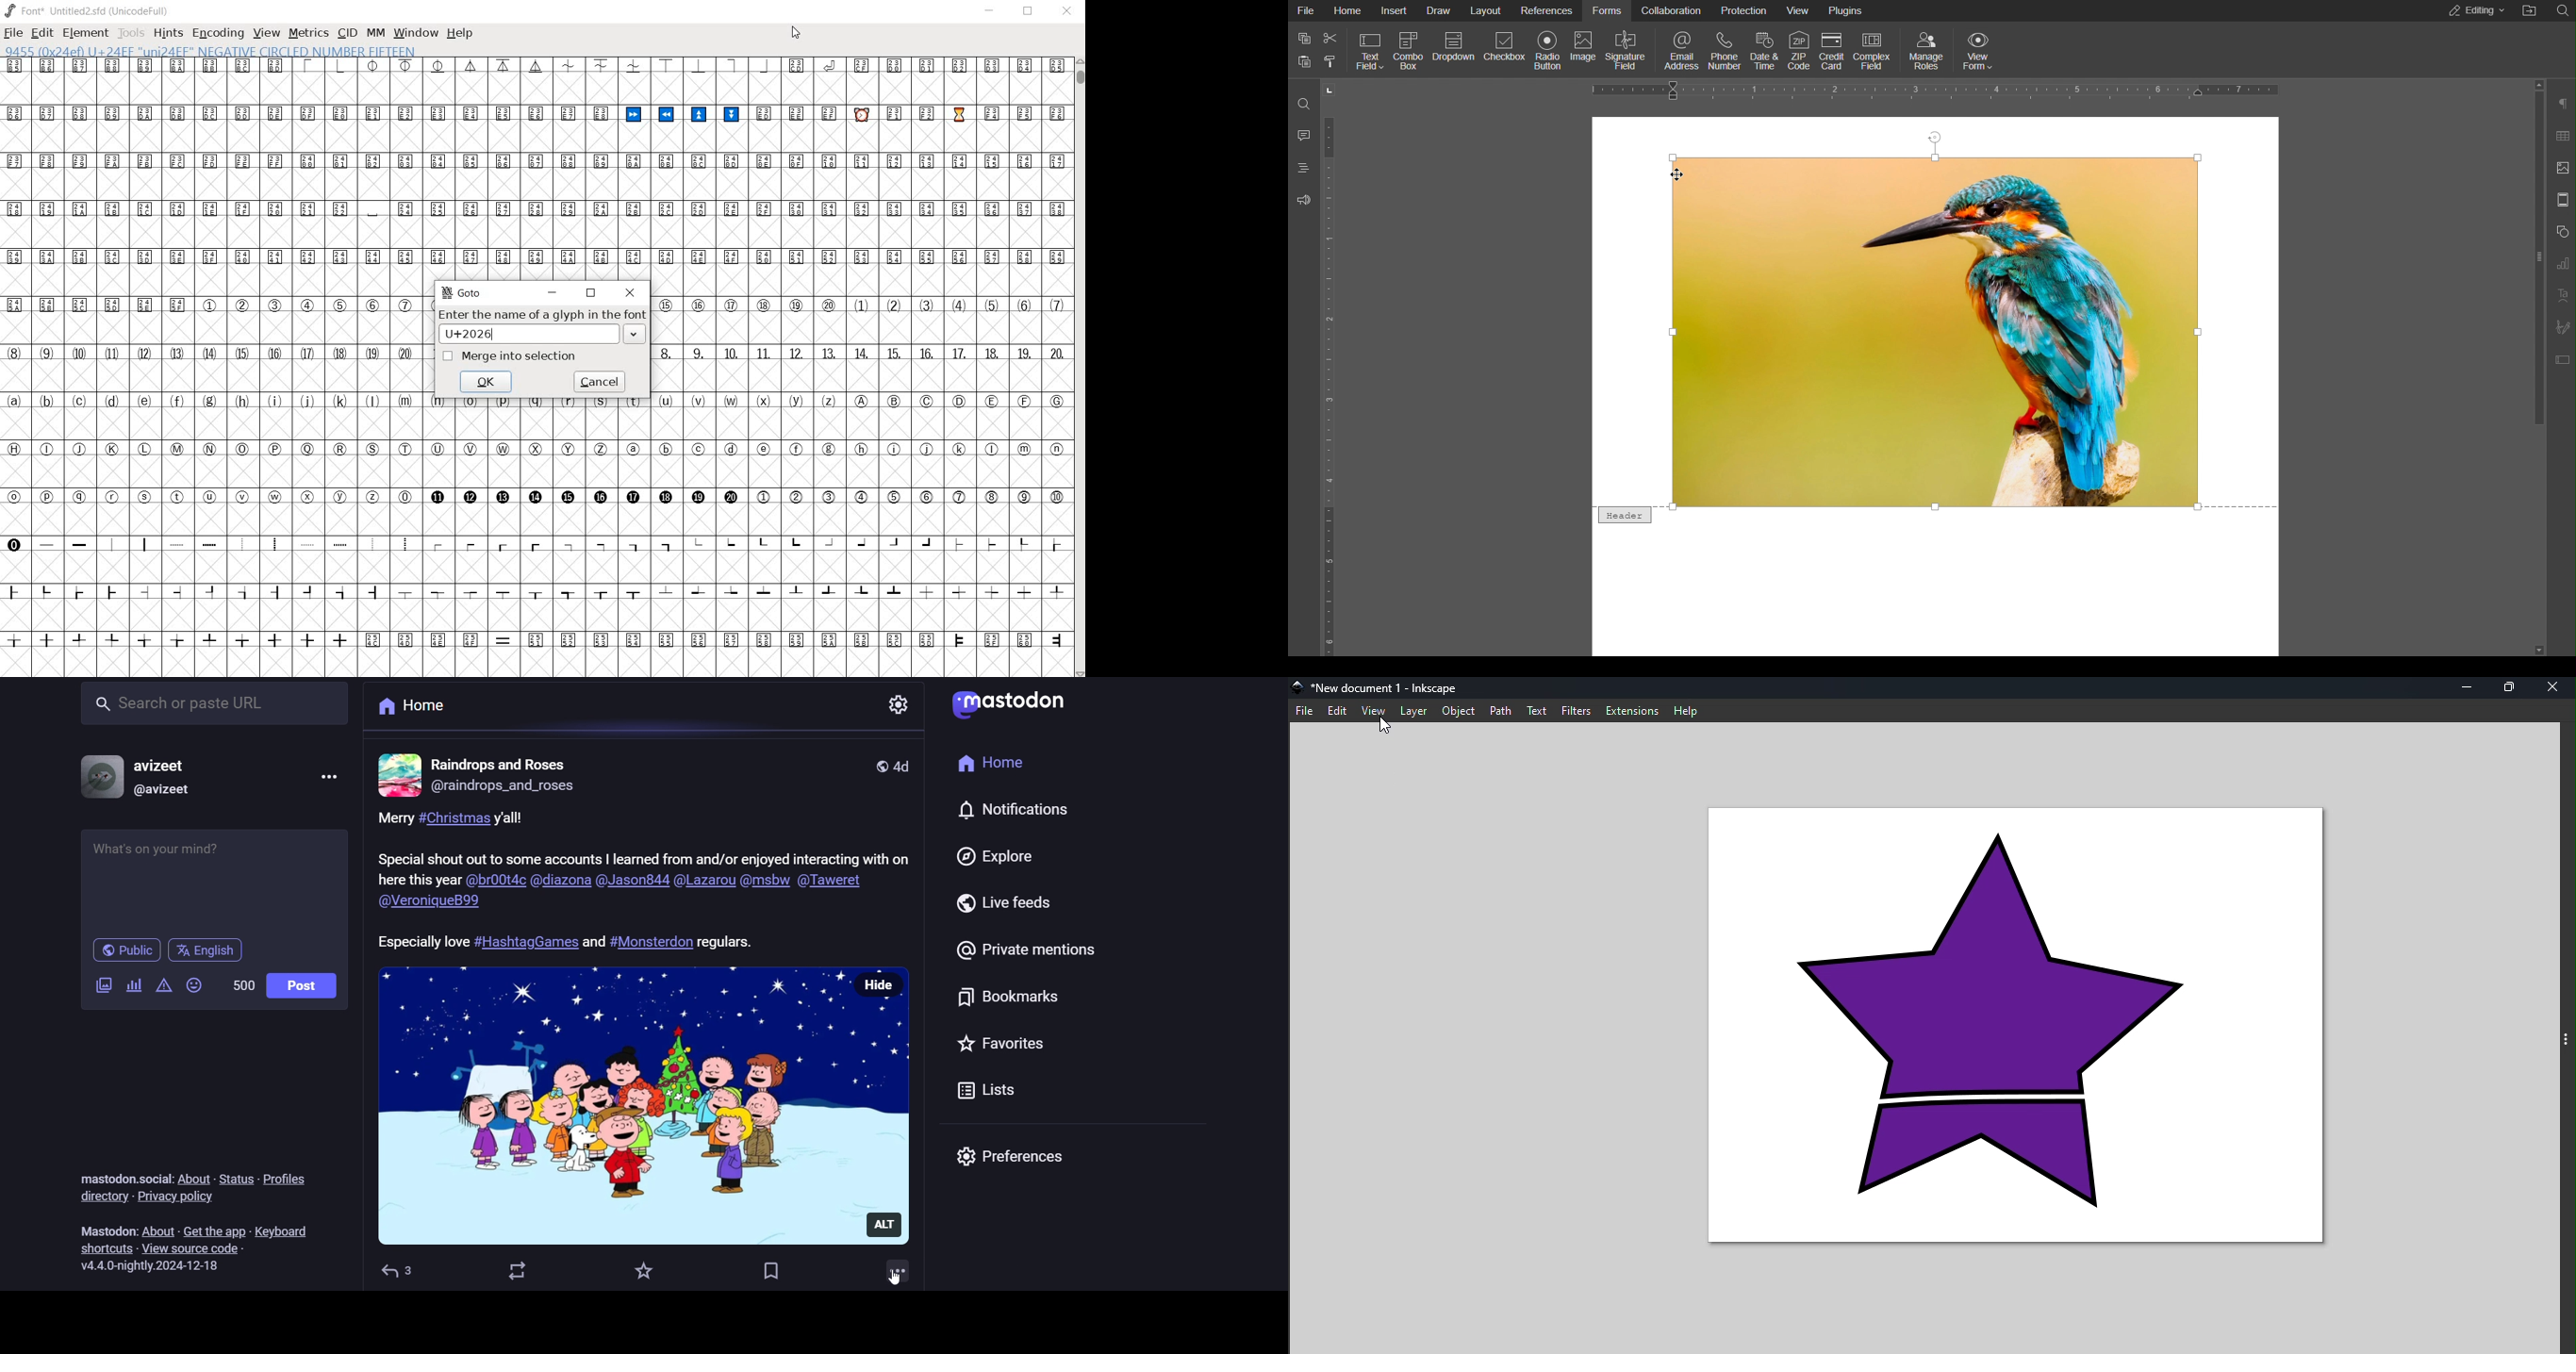 The width and height of the screenshot is (2576, 1372). What do you see at coordinates (121, 950) in the screenshot?
I see `public ` at bounding box center [121, 950].